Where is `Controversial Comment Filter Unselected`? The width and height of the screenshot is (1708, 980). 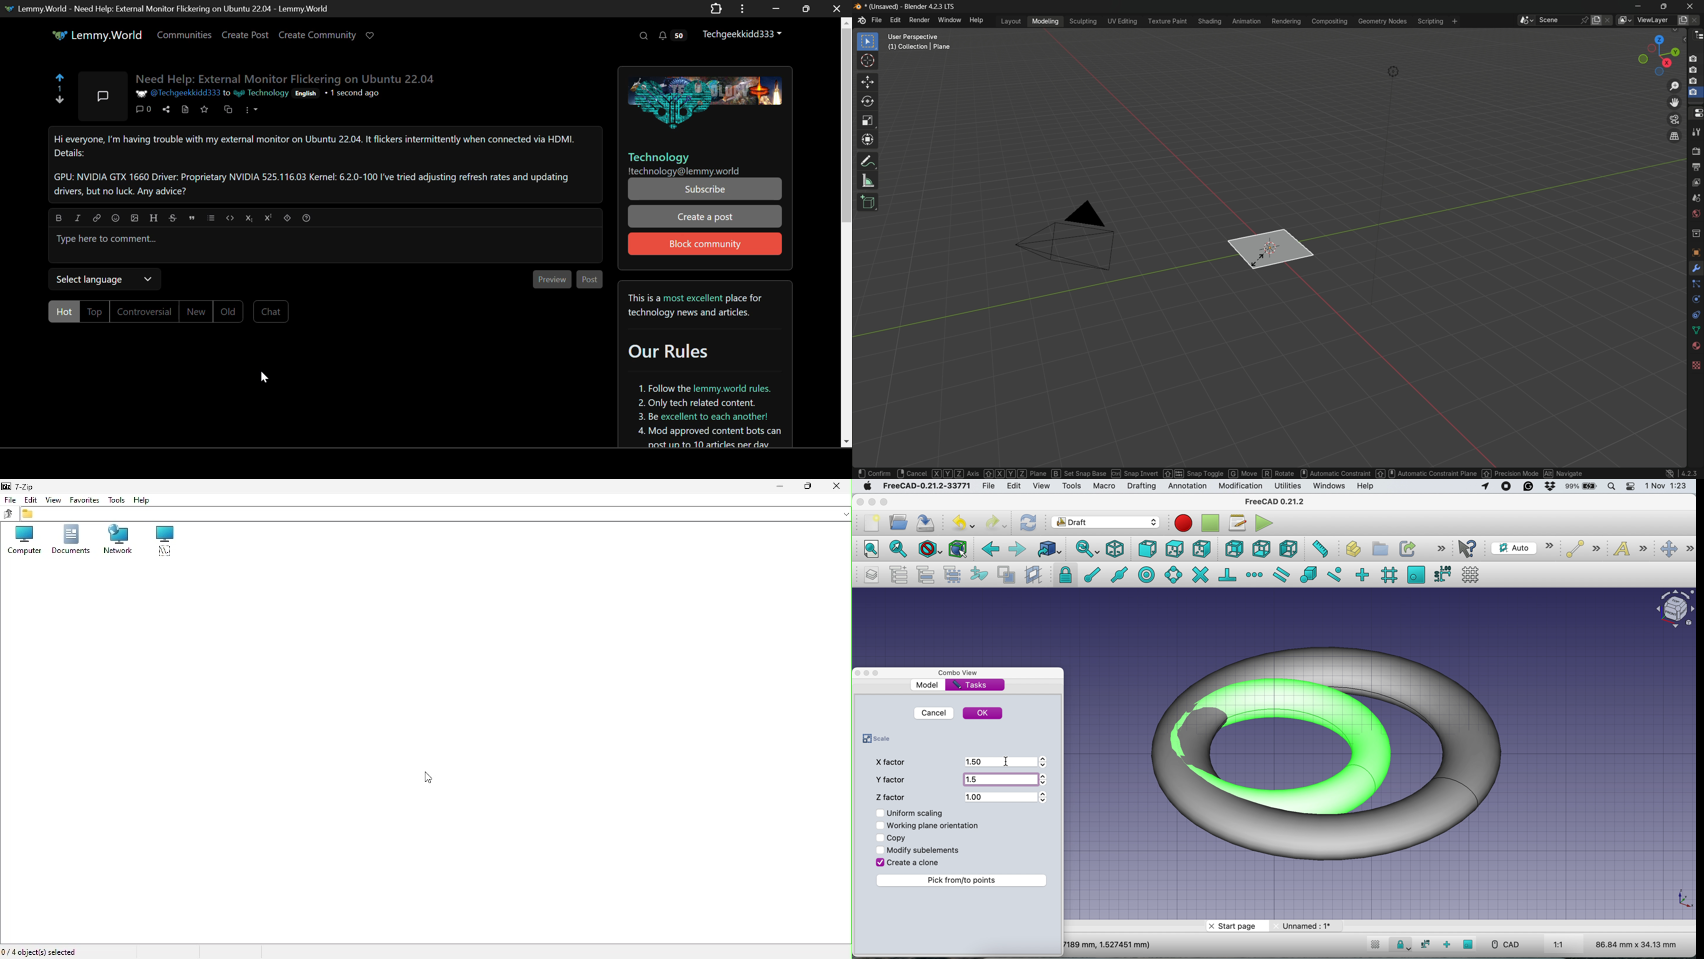 Controversial Comment Filter Unselected is located at coordinates (144, 312).